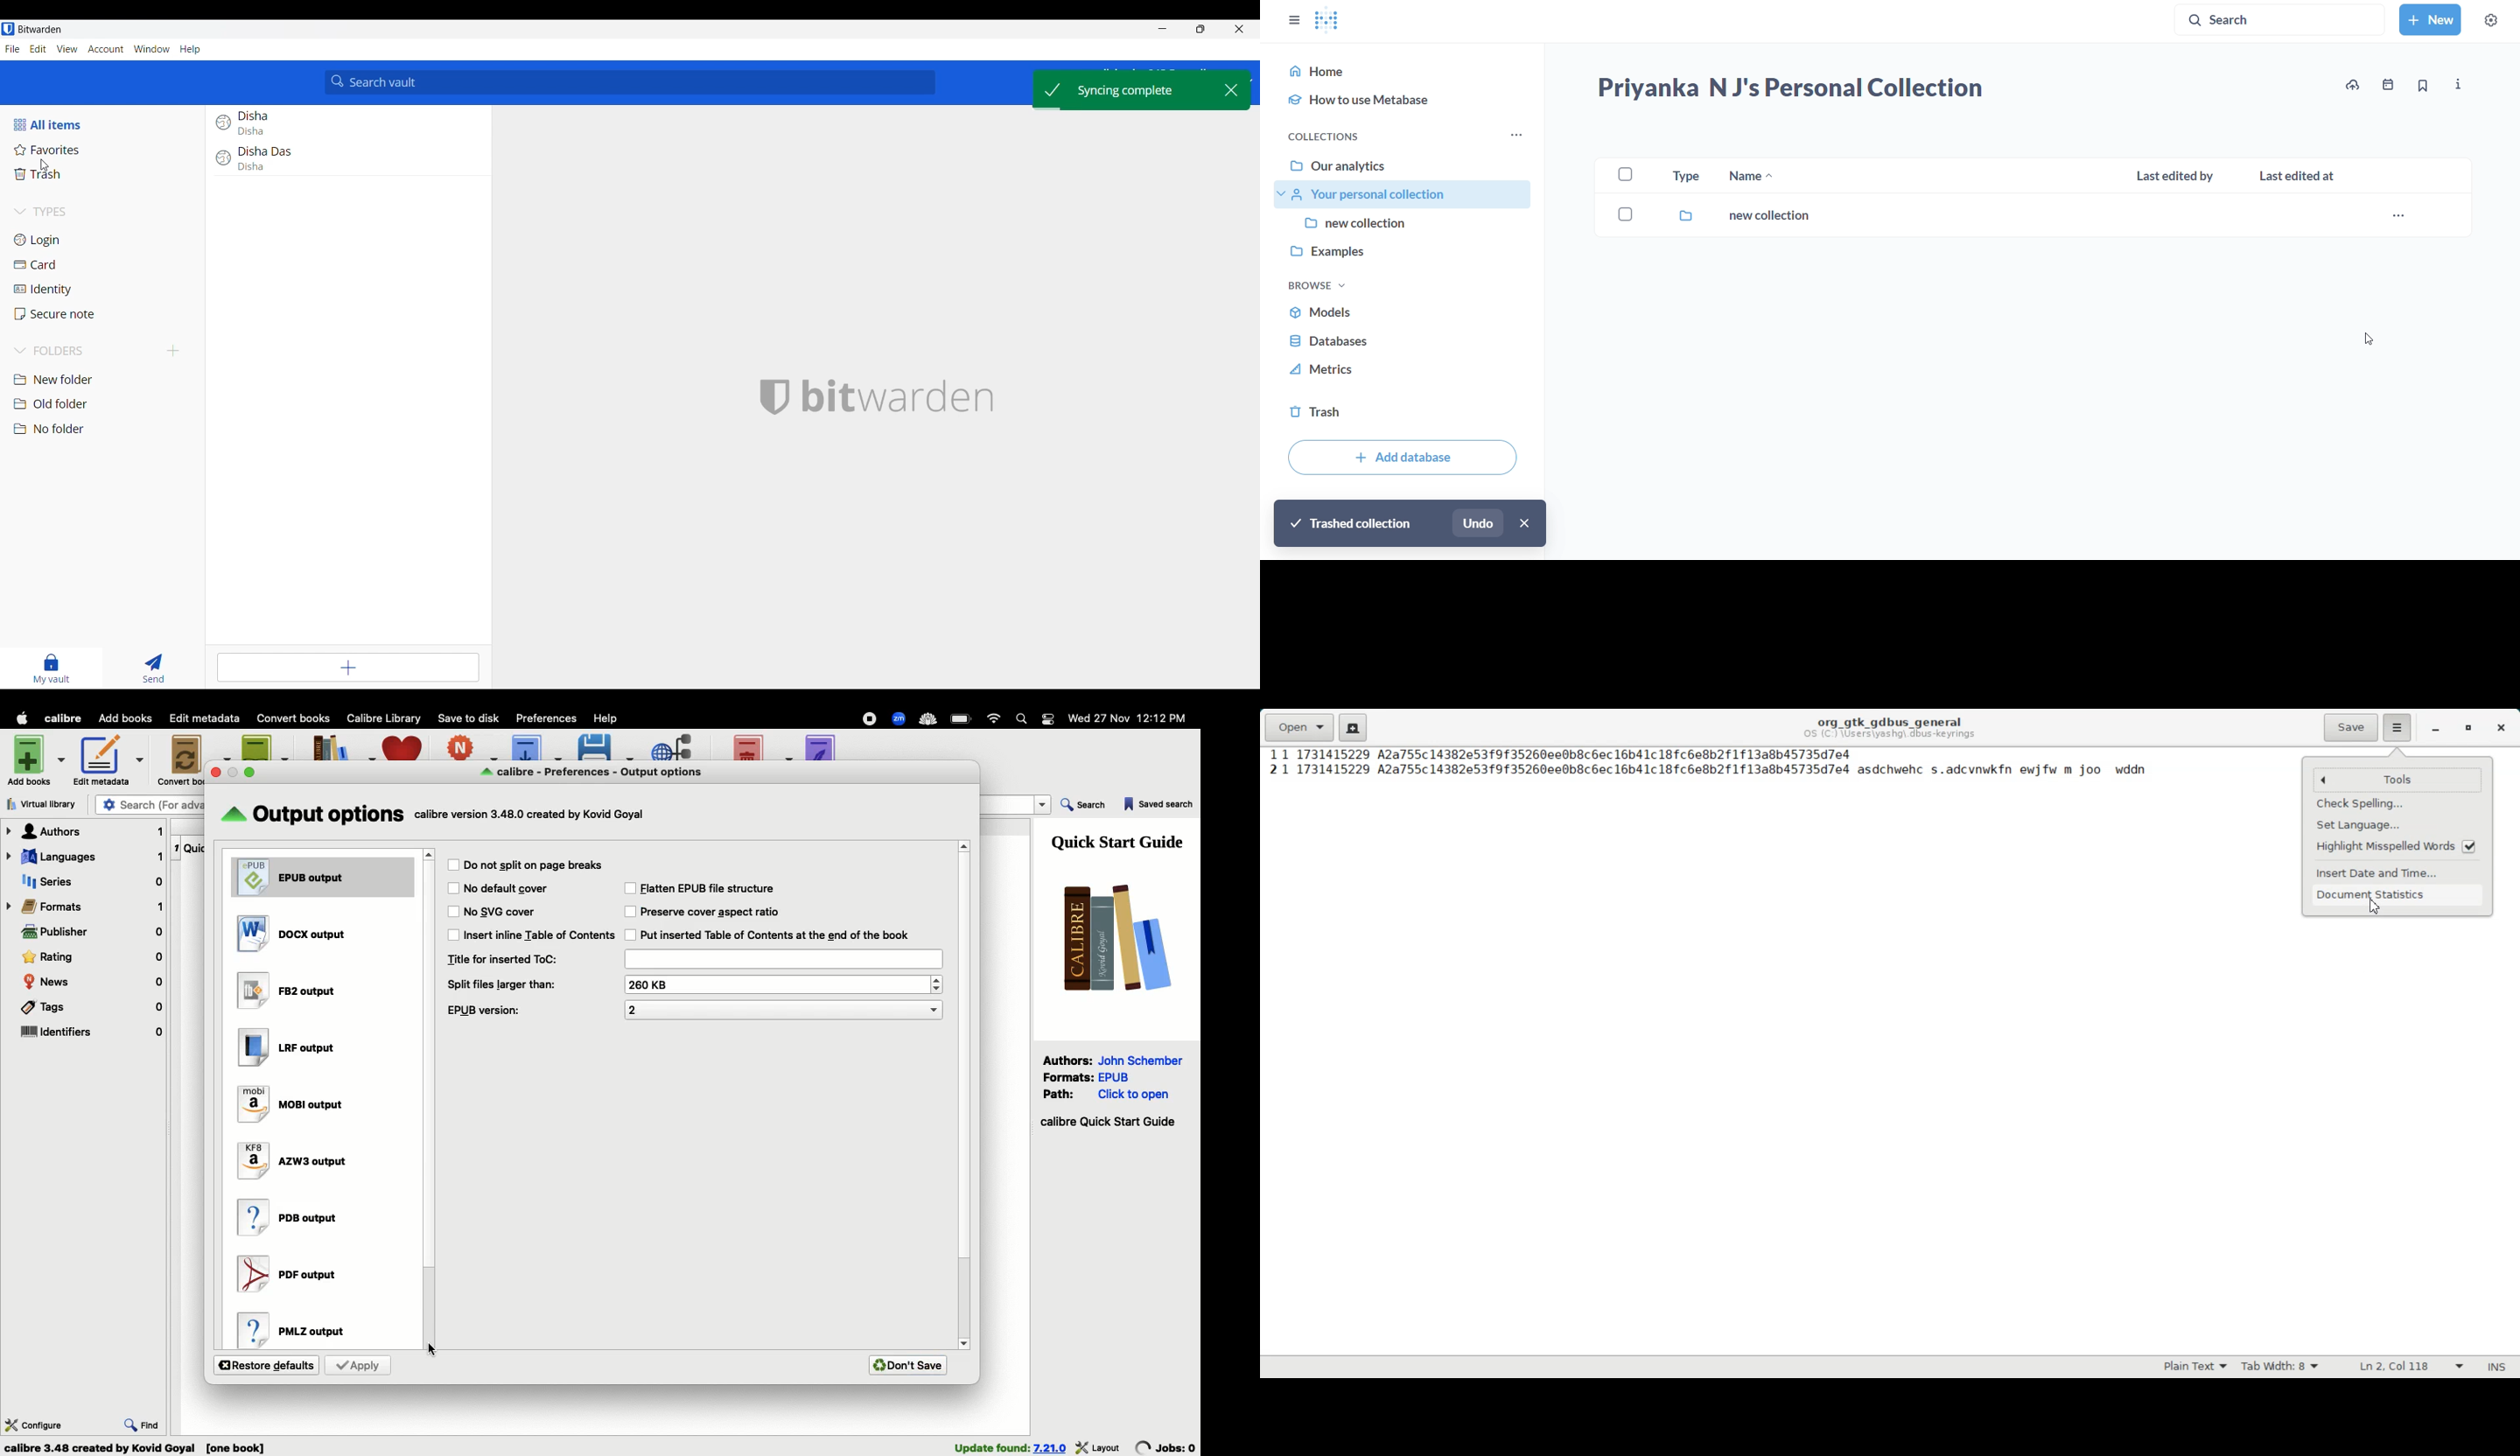  I want to click on PDB, so click(289, 1216).